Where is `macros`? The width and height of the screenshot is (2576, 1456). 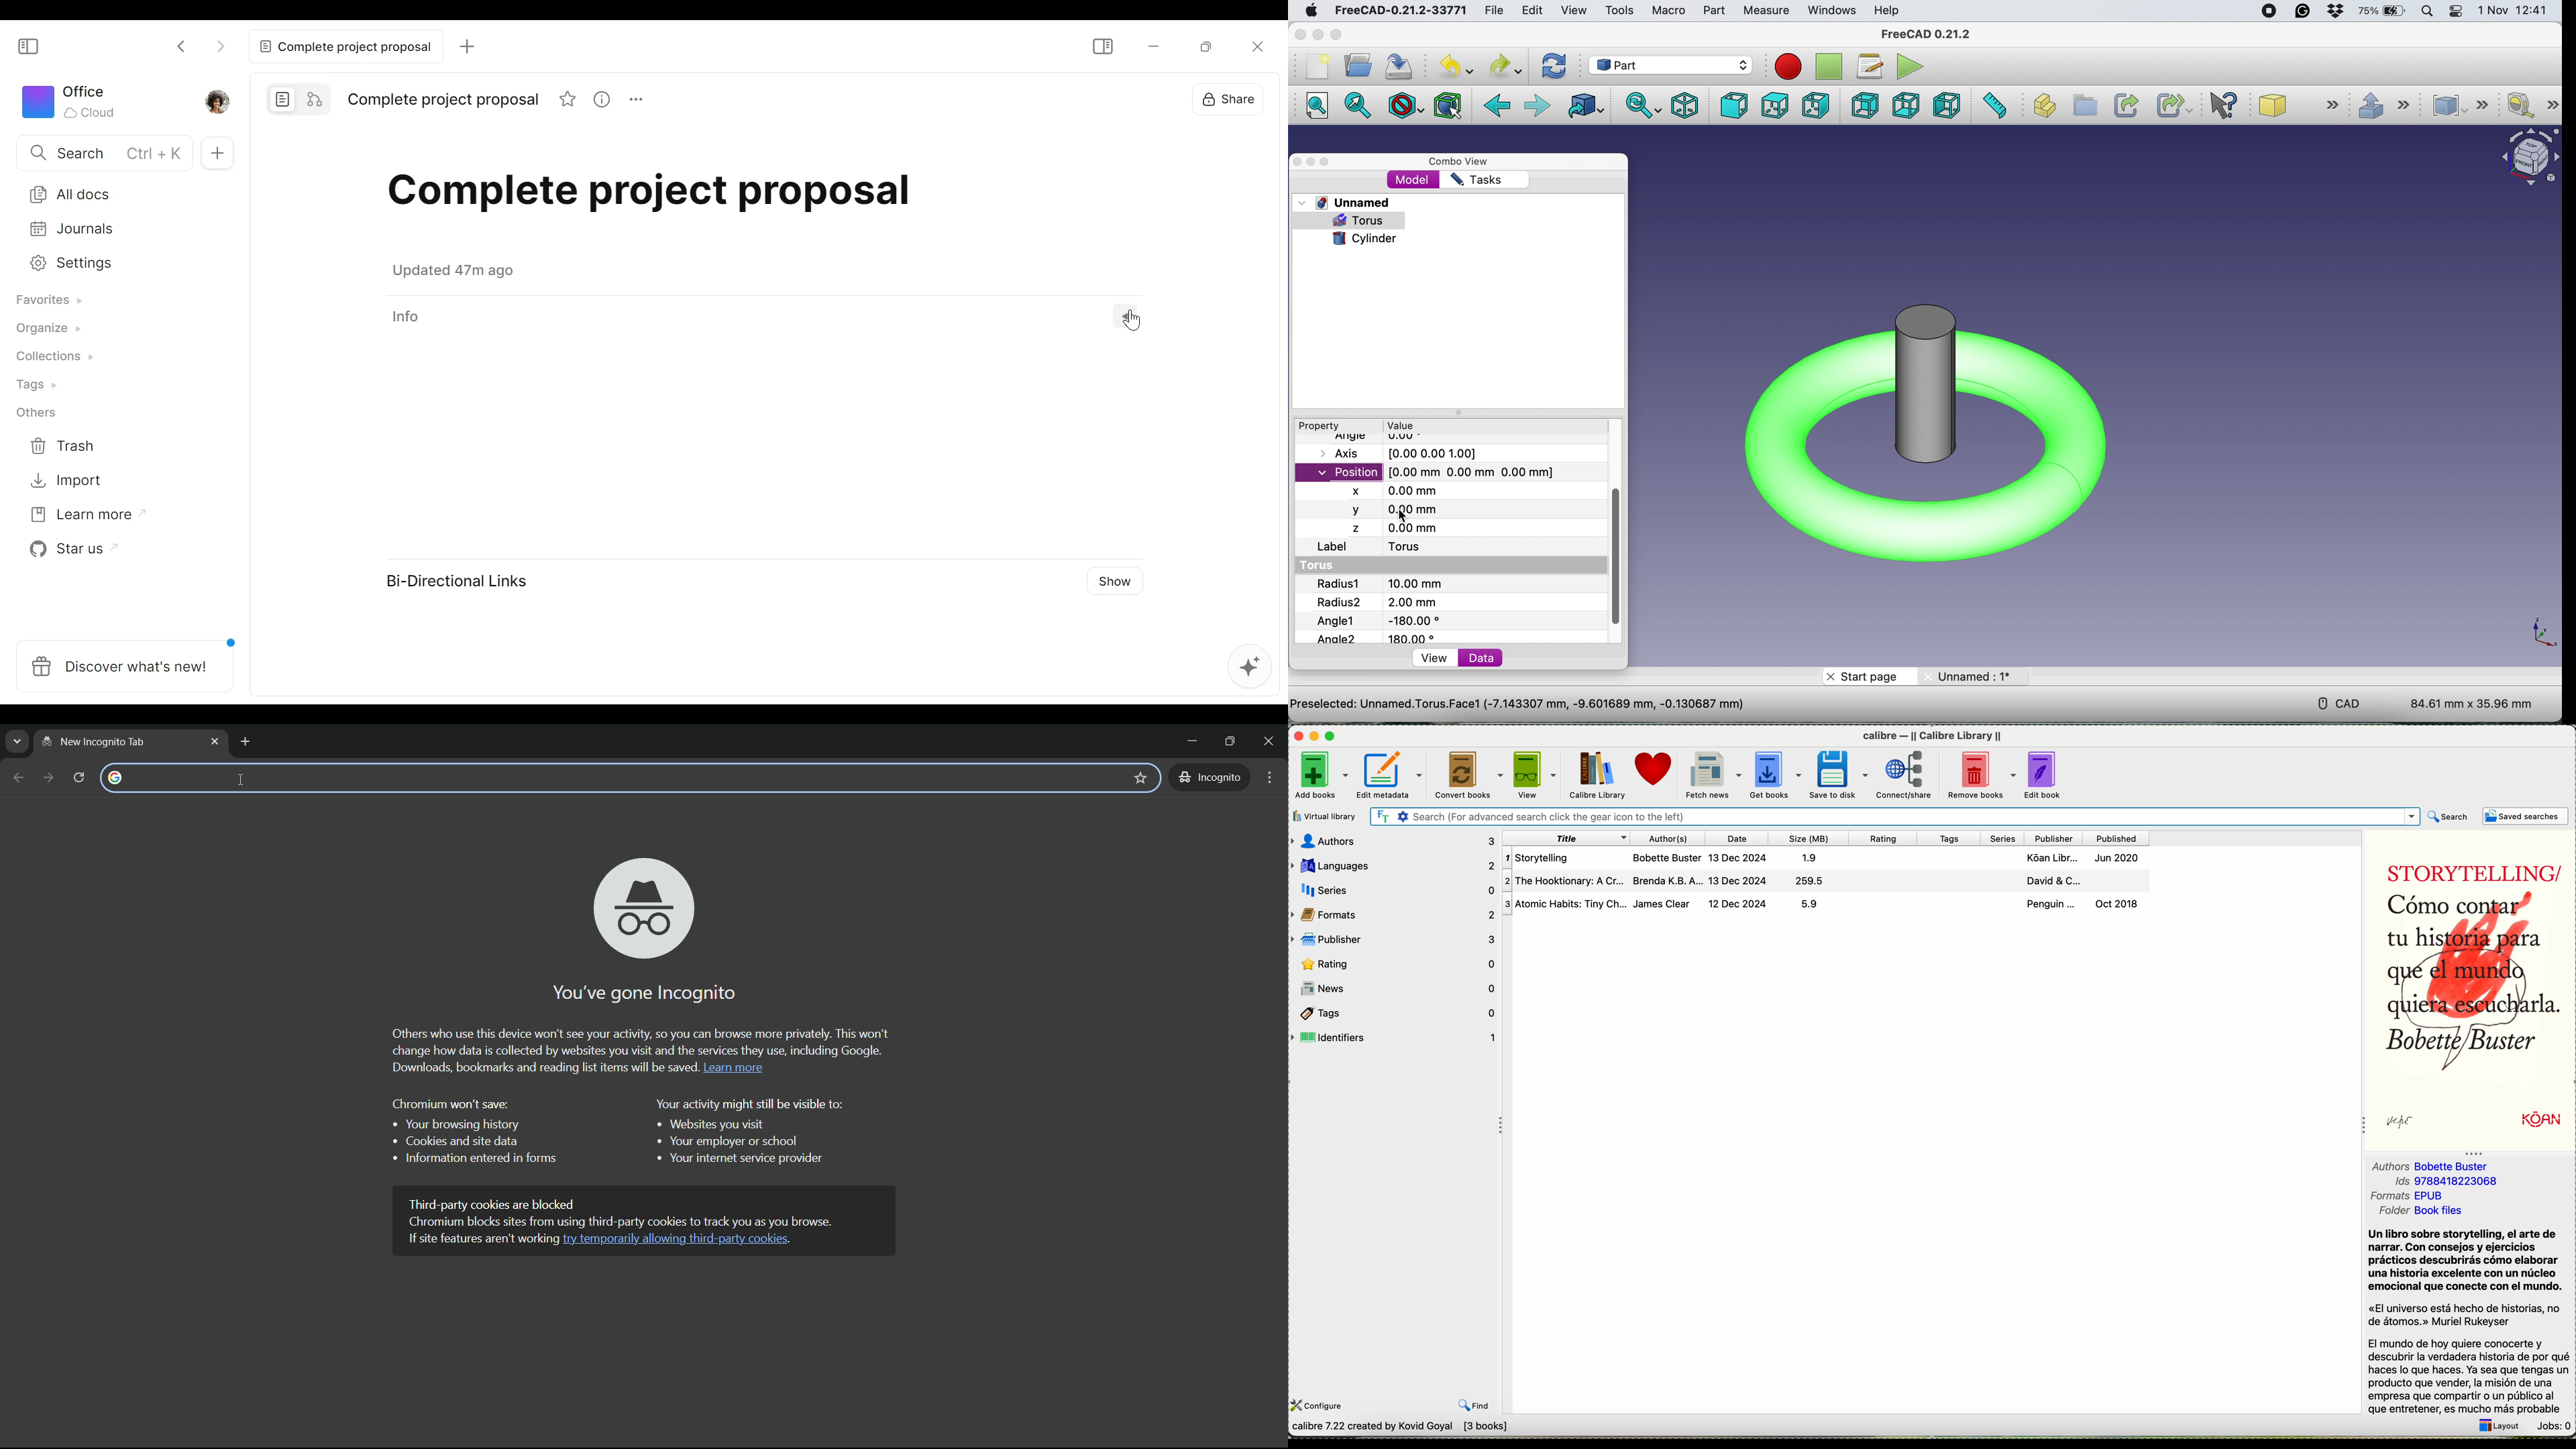 macros is located at coordinates (1867, 65).